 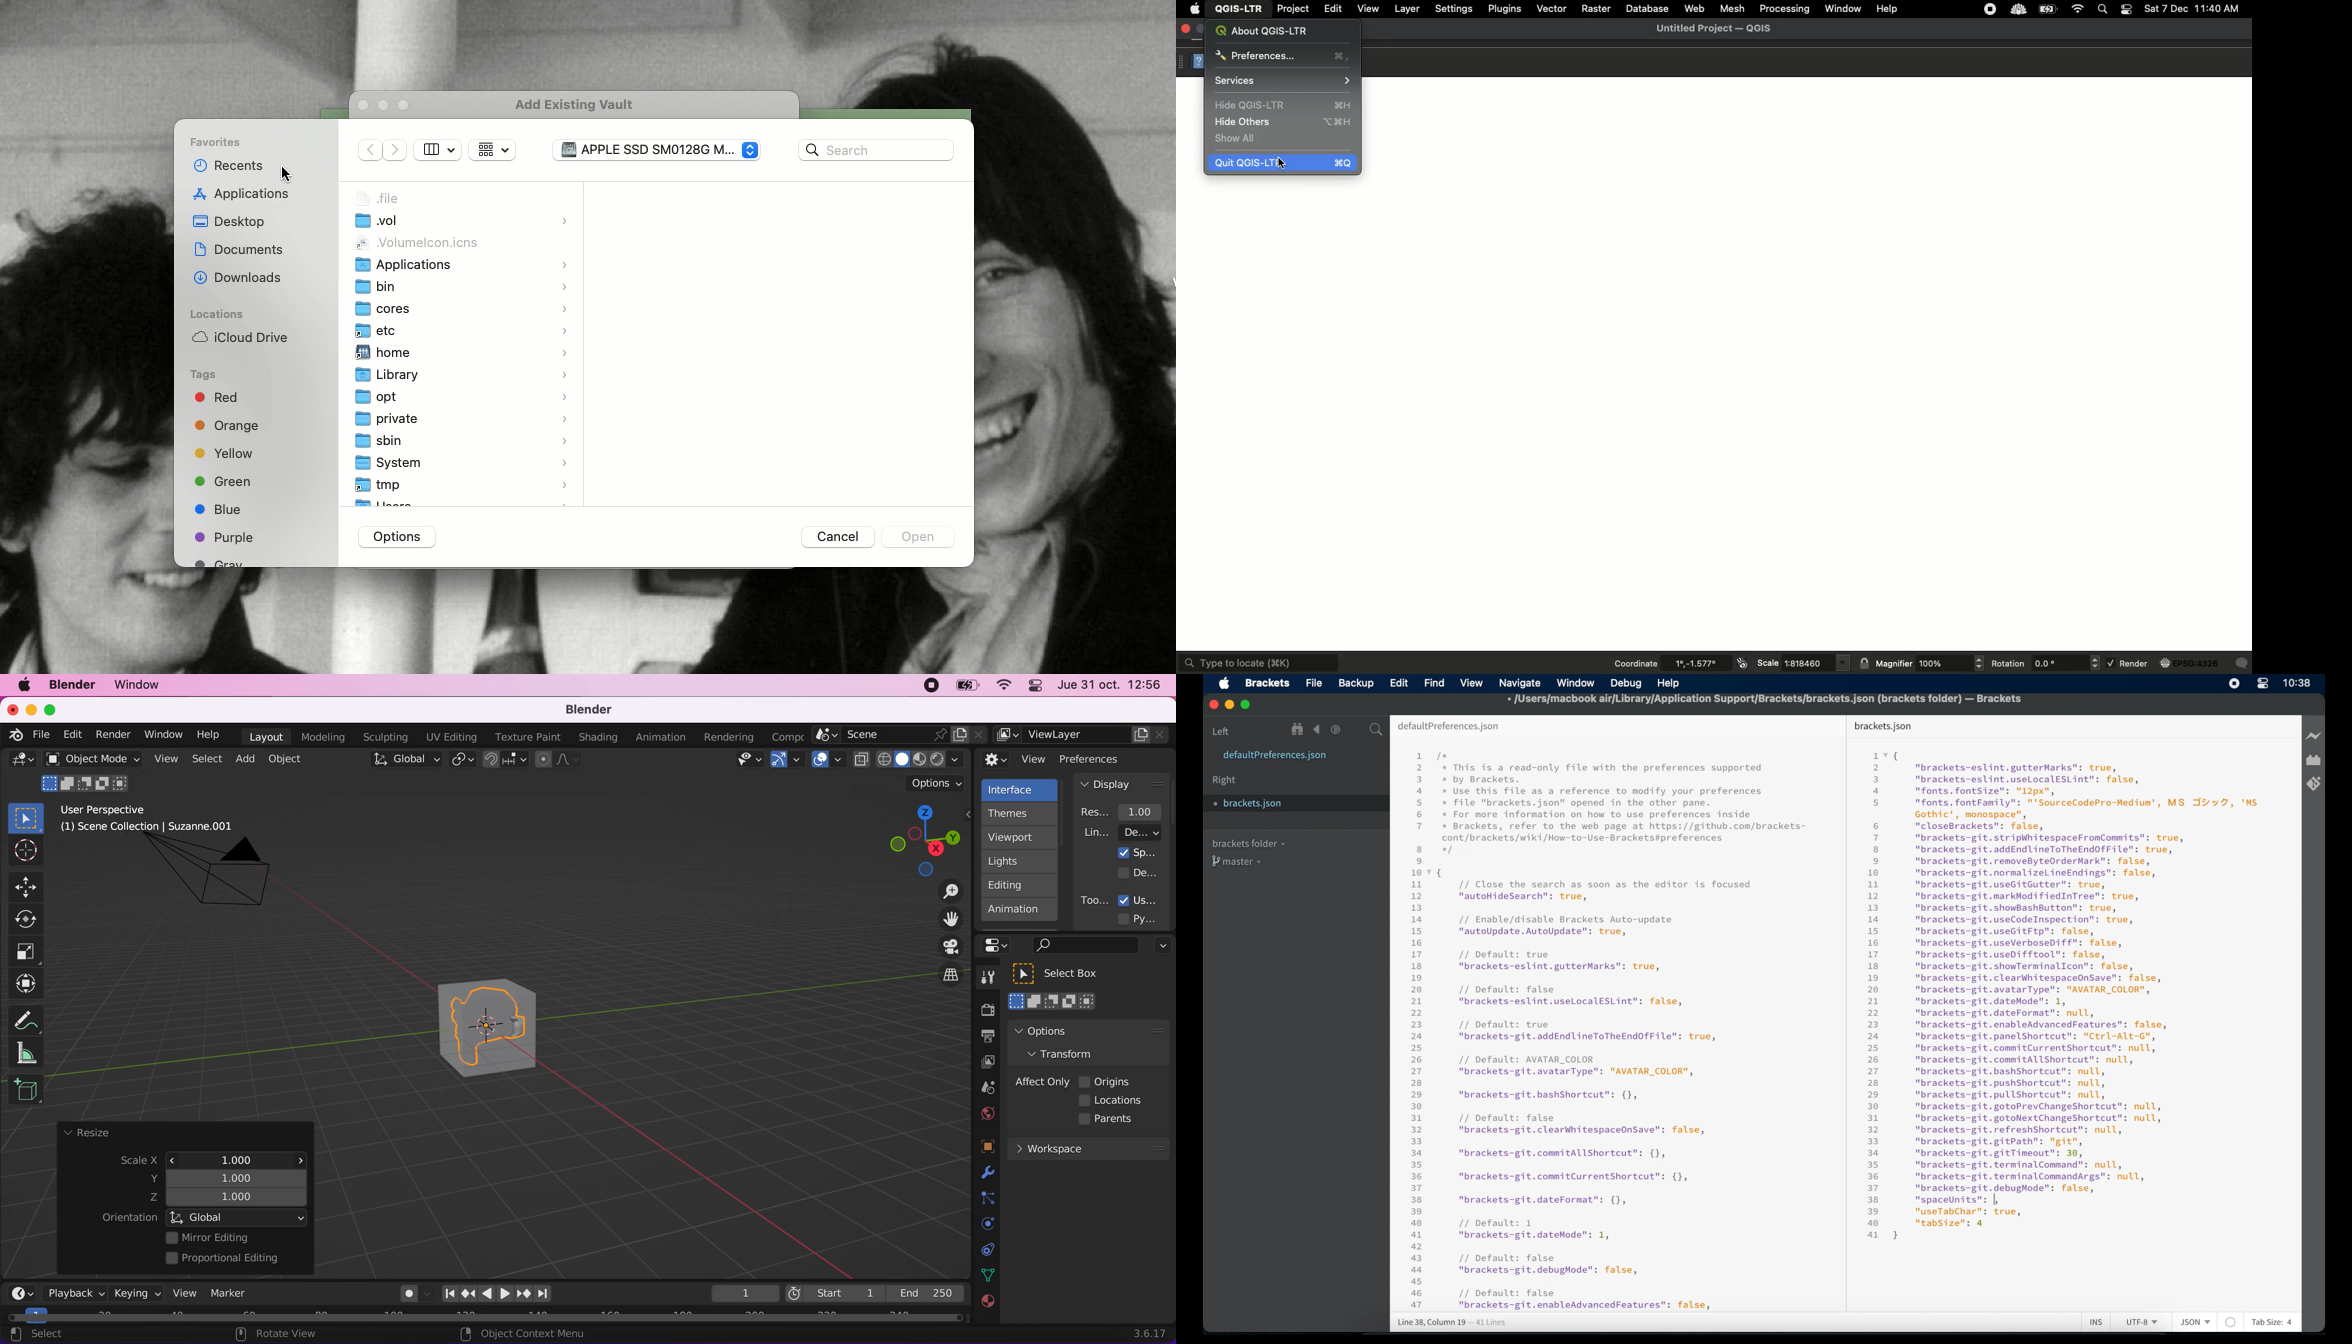 What do you see at coordinates (228, 1159) in the screenshot?
I see `x` at bounding box center [228, 1159].